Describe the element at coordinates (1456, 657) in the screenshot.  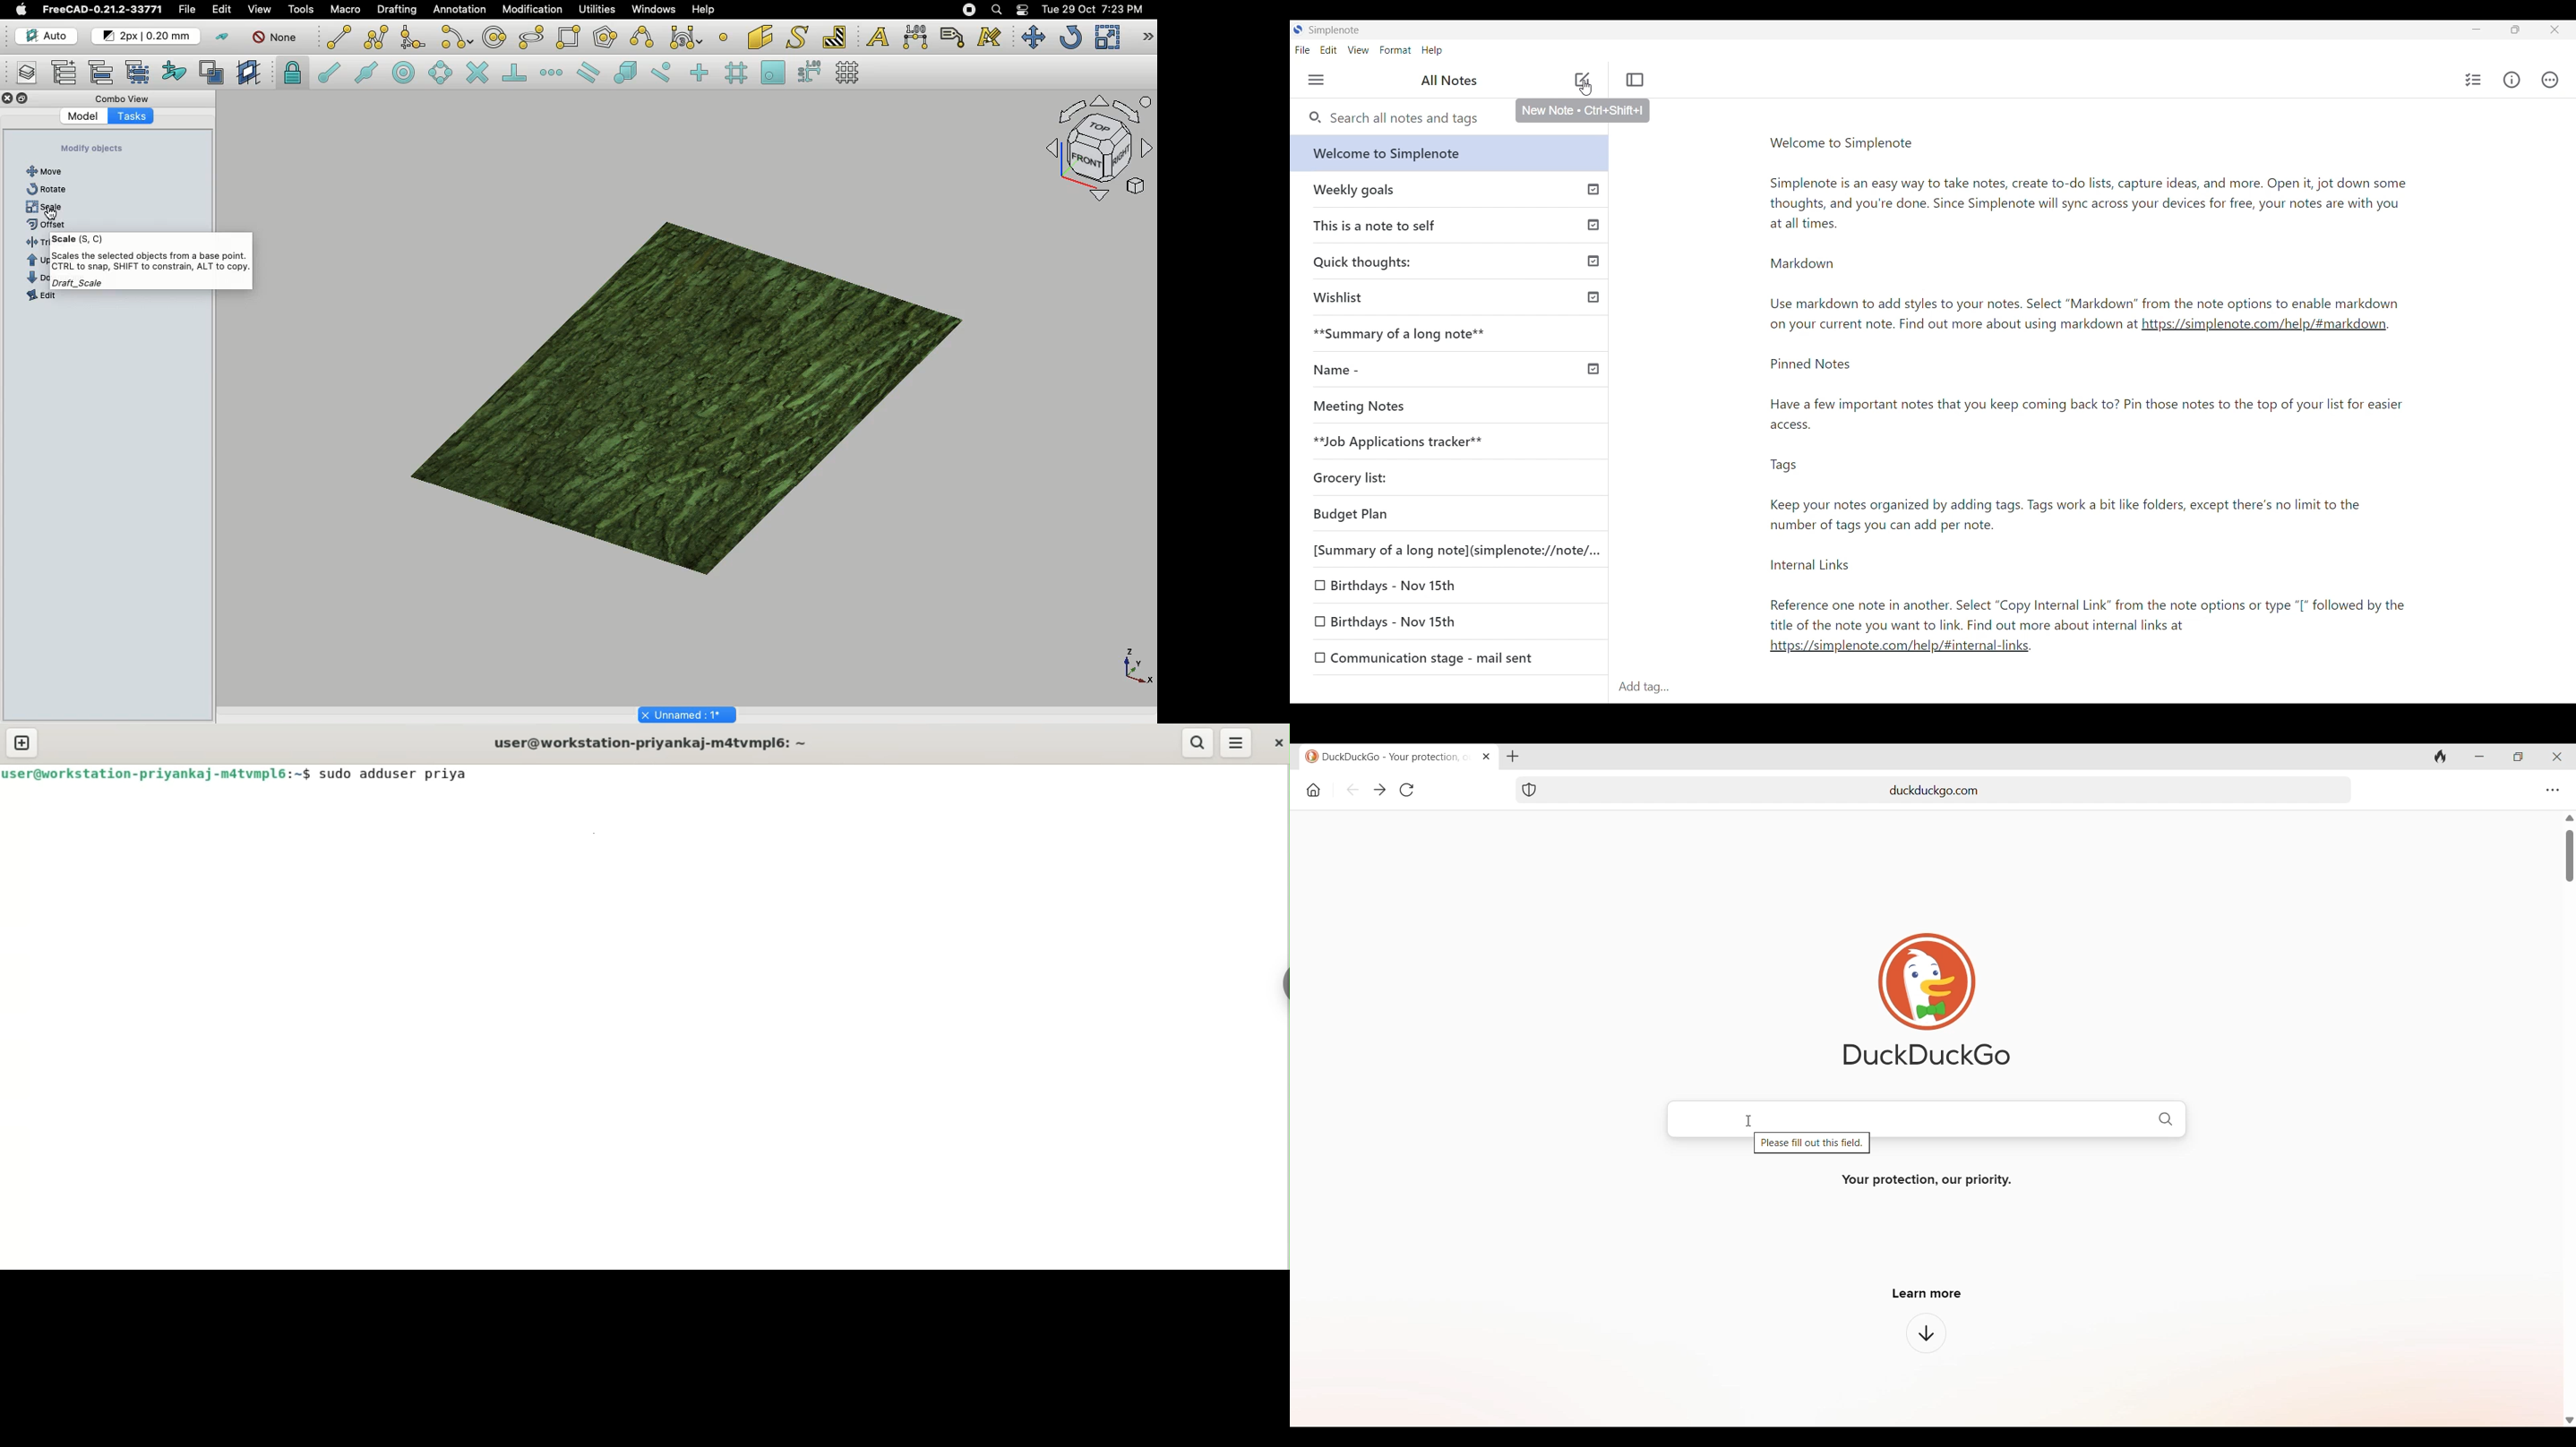
I see `Unpublished note` at that location.